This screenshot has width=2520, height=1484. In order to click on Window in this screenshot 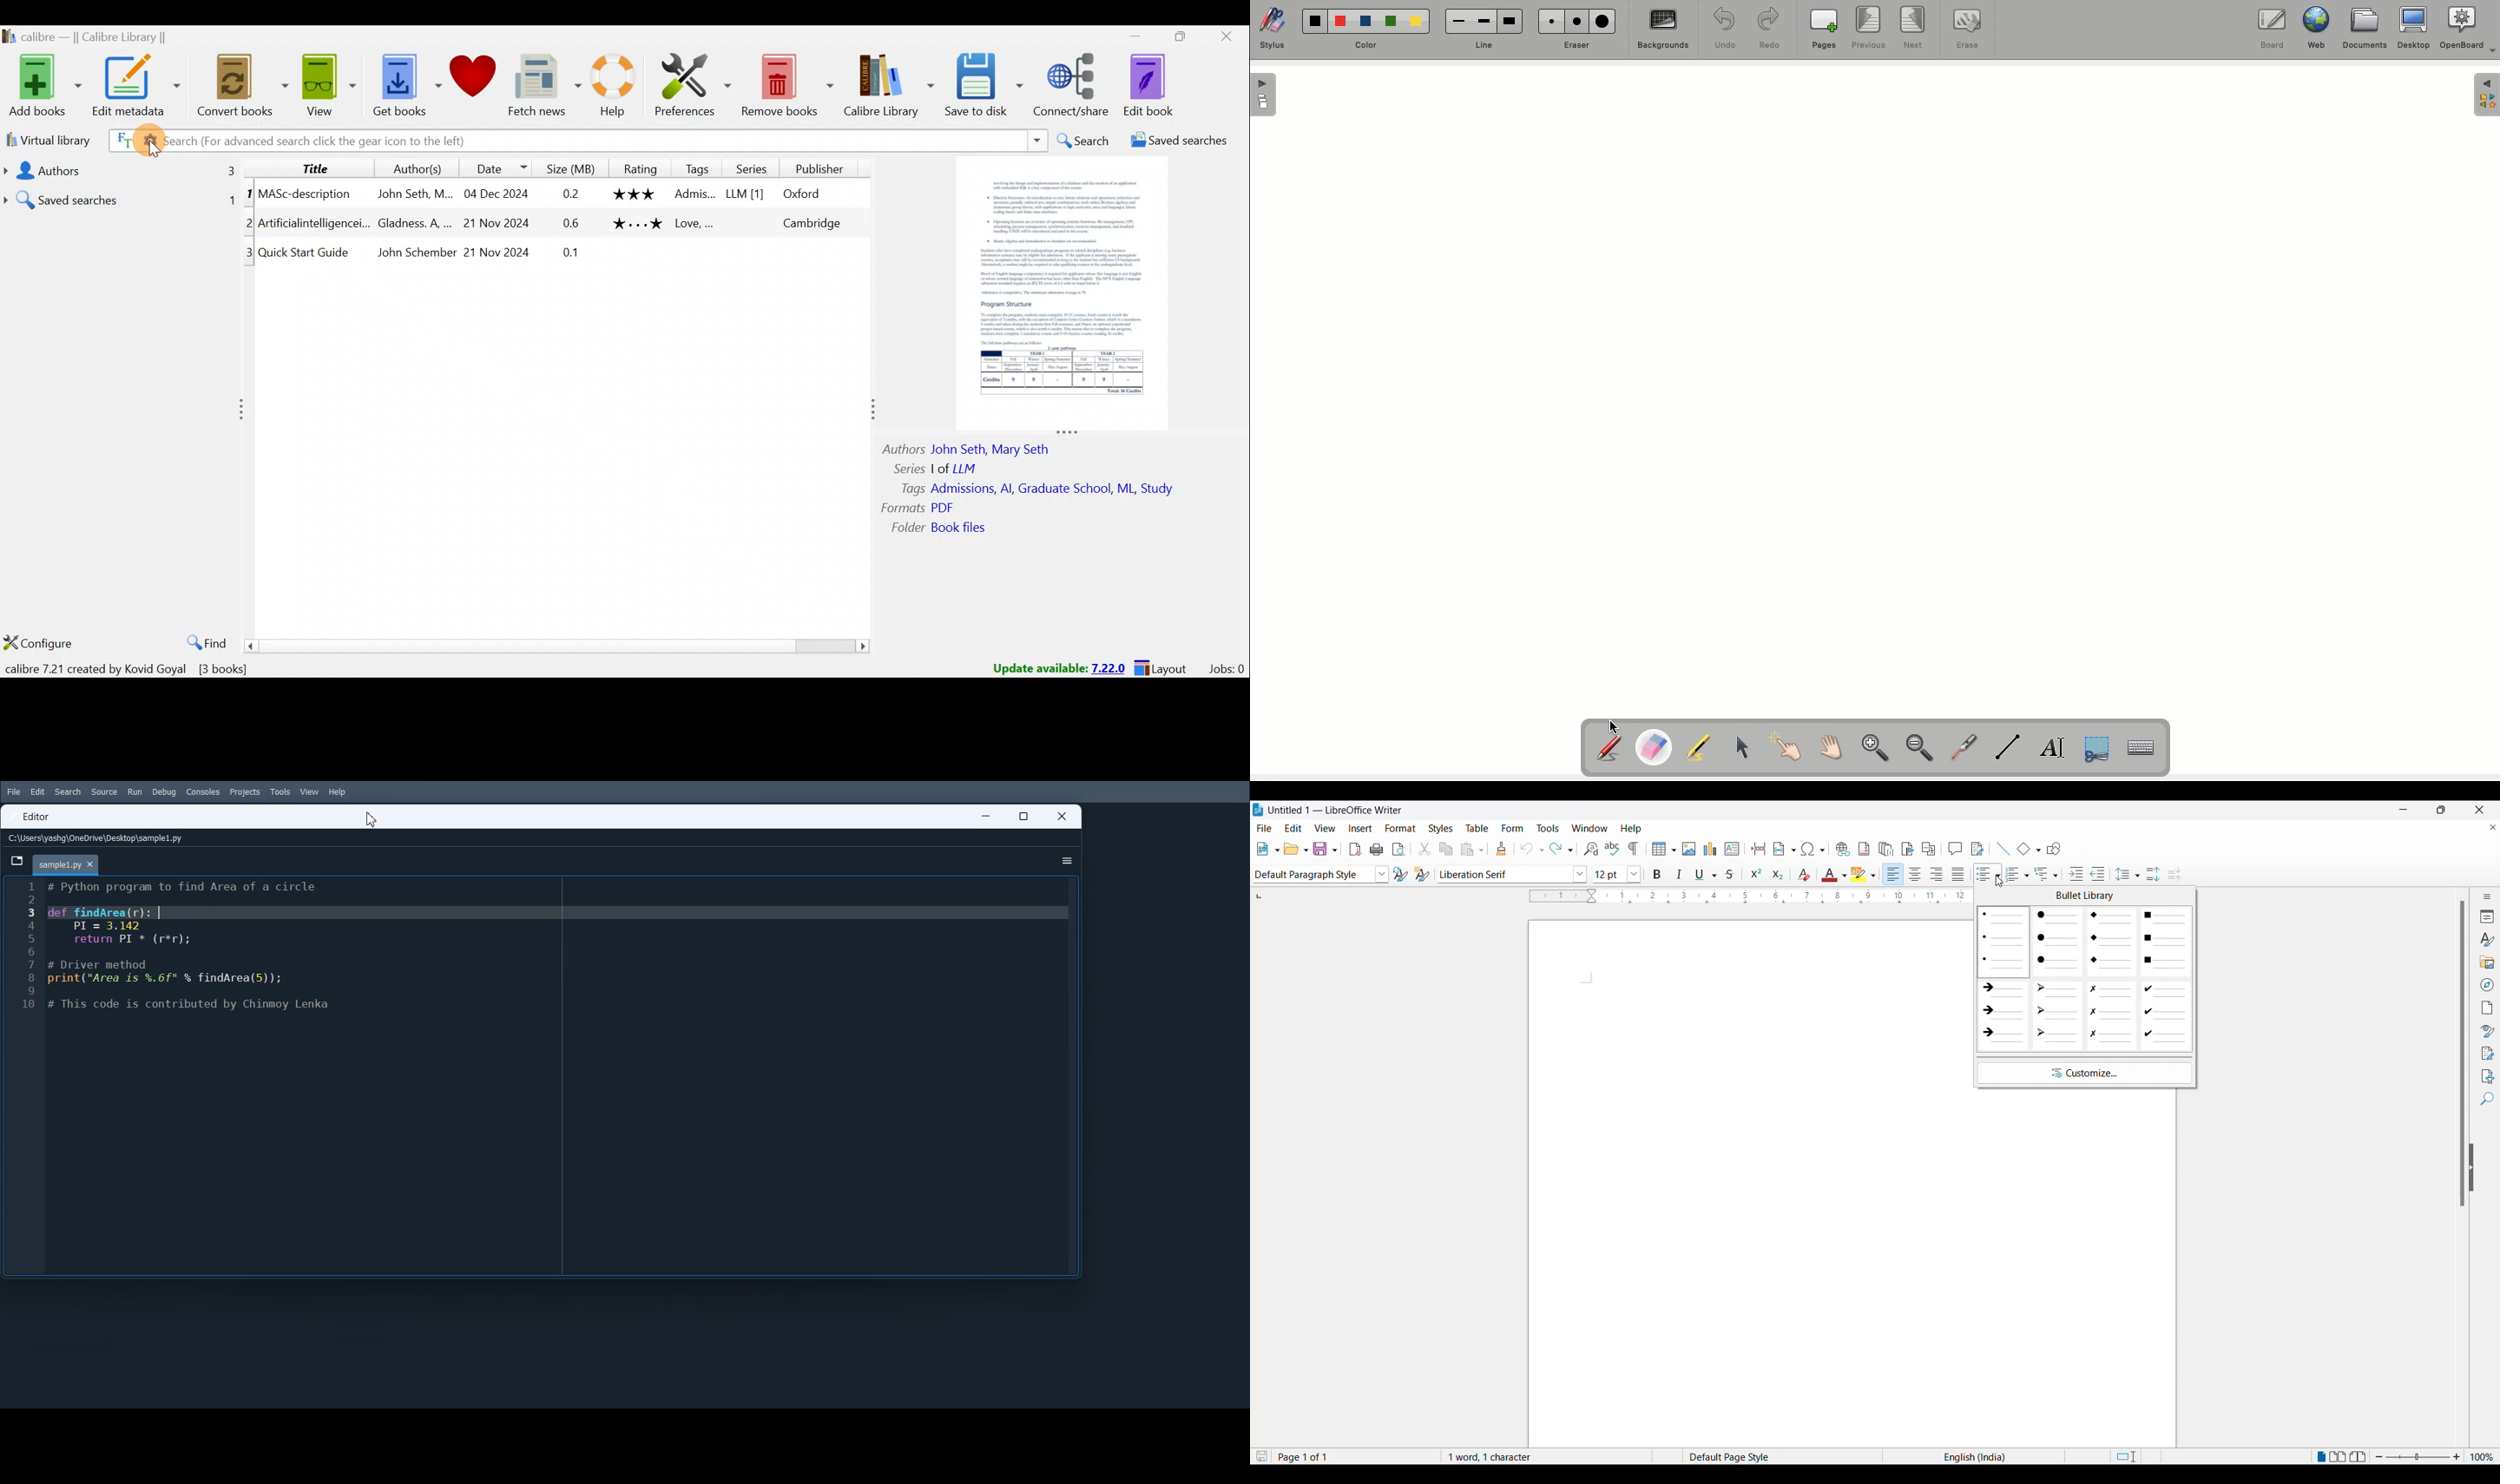, I will do `click(1590, 827)`.